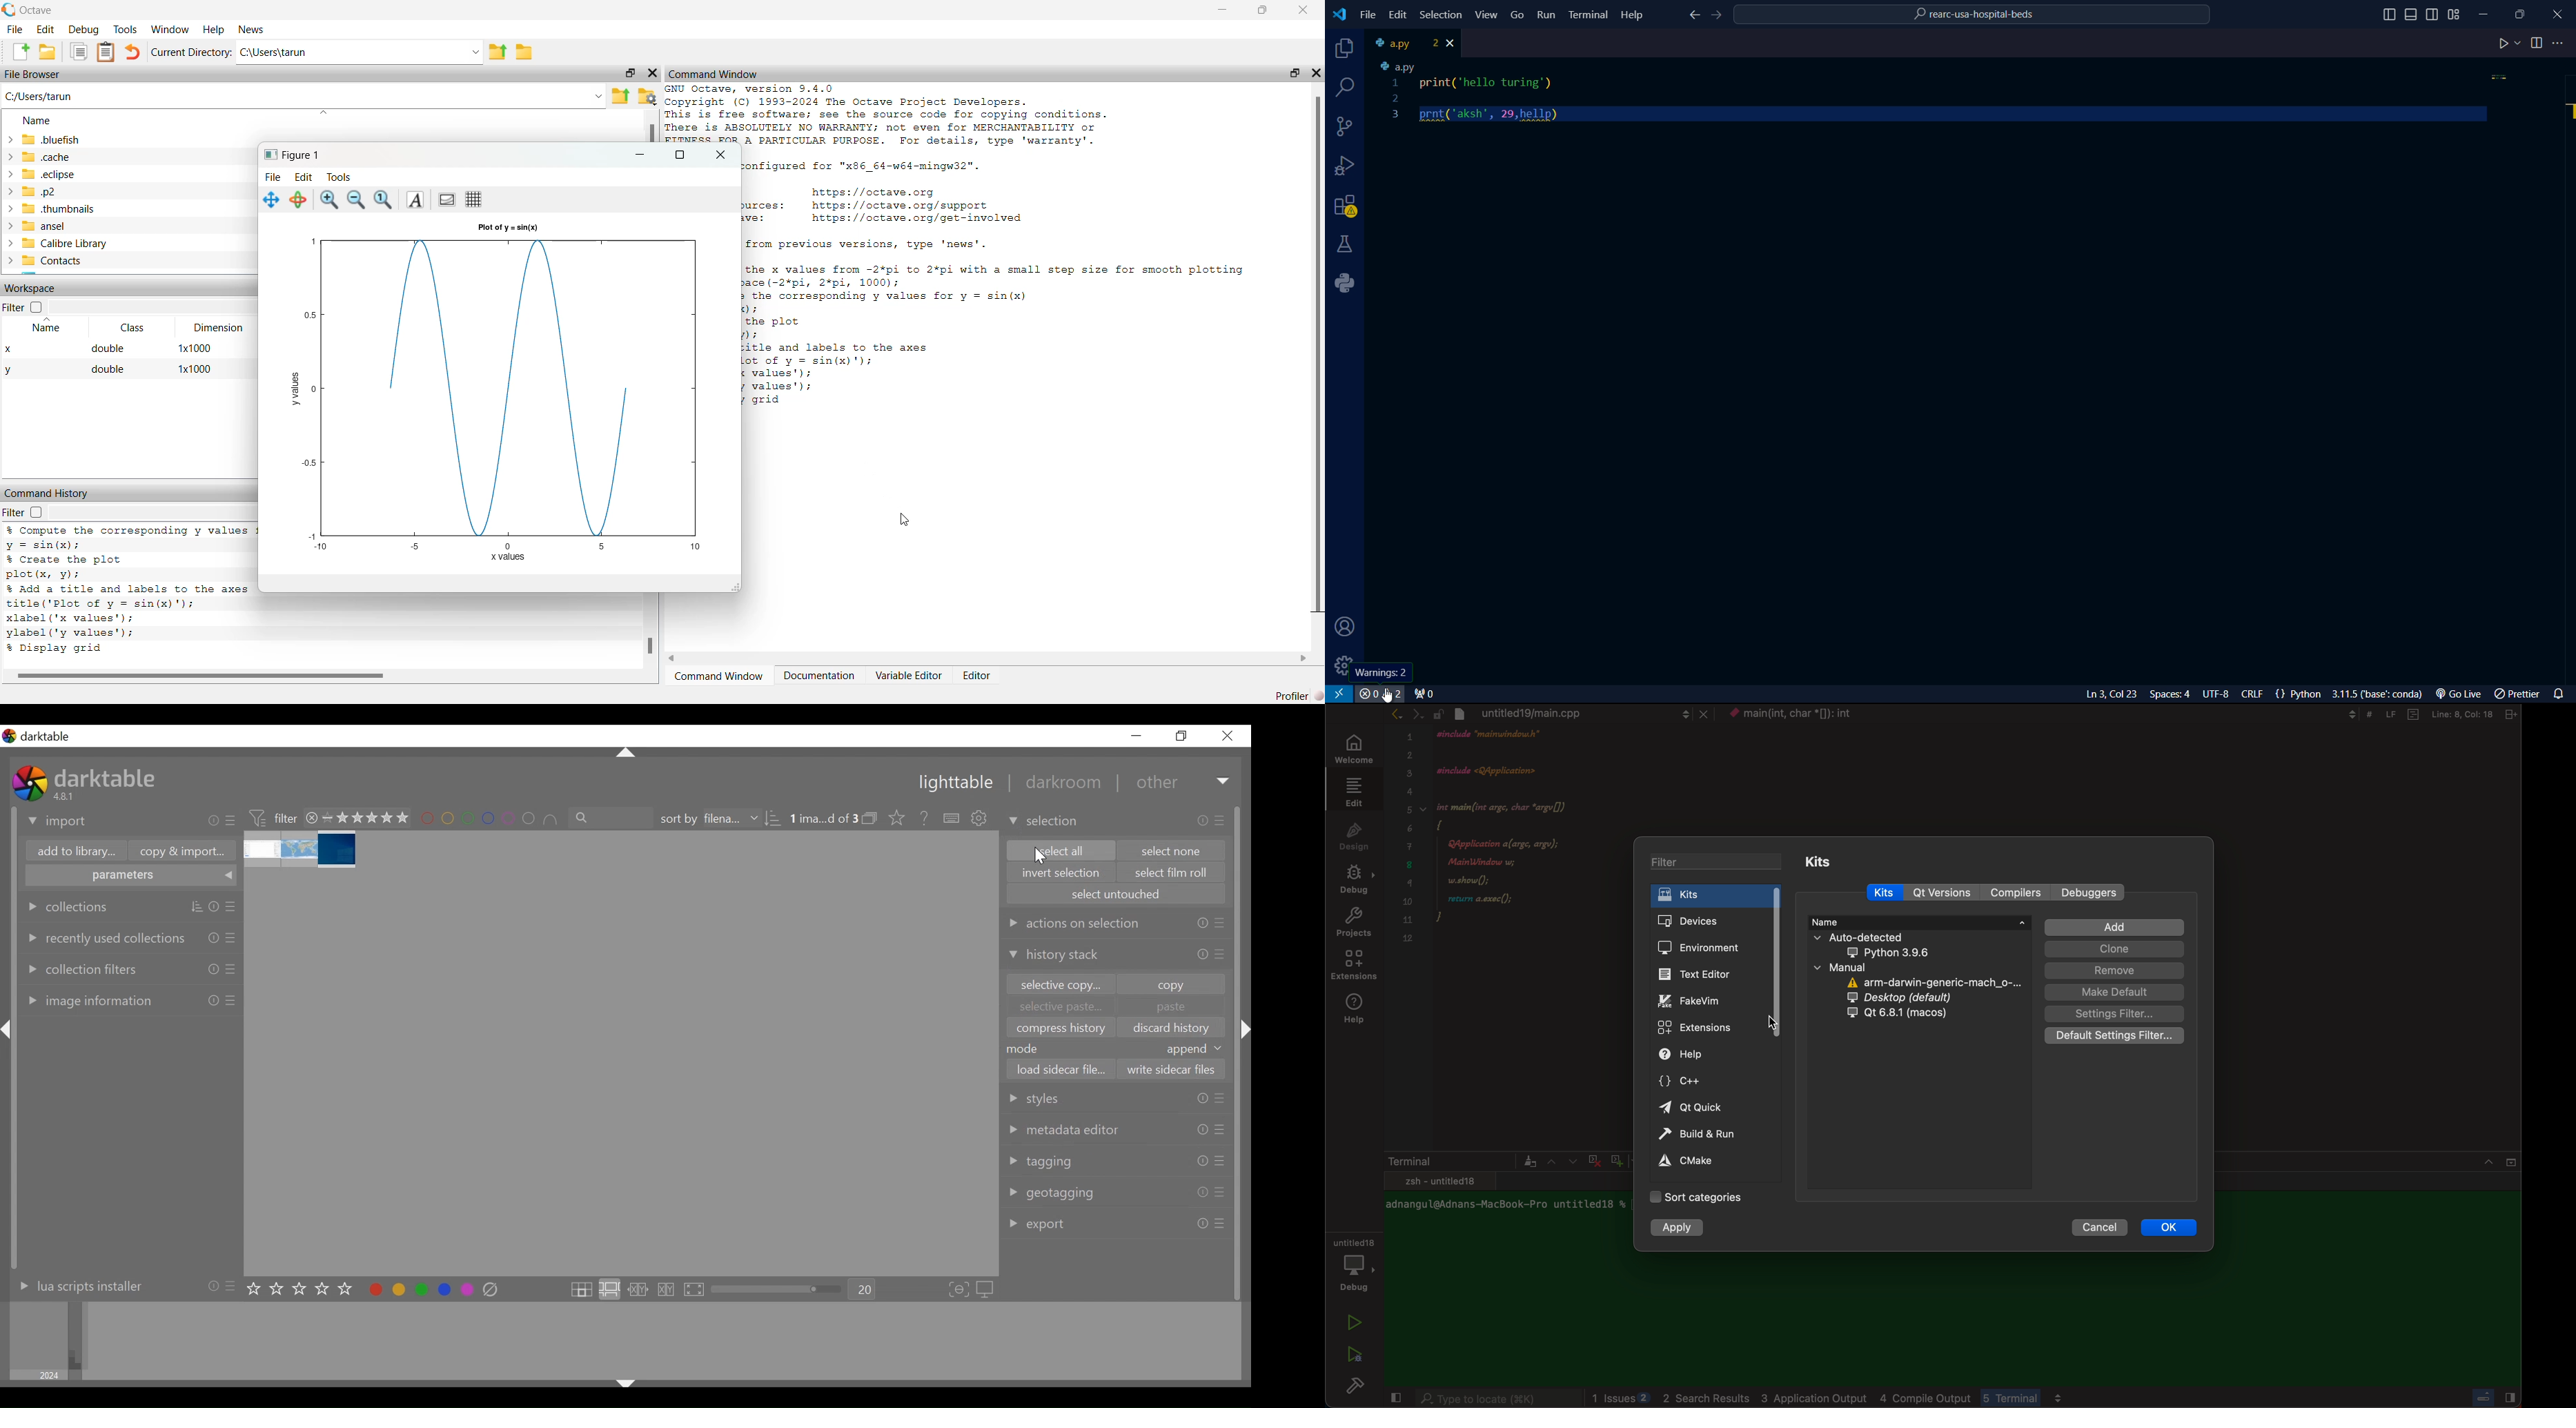  I want to click on context, so click(1789, 714).